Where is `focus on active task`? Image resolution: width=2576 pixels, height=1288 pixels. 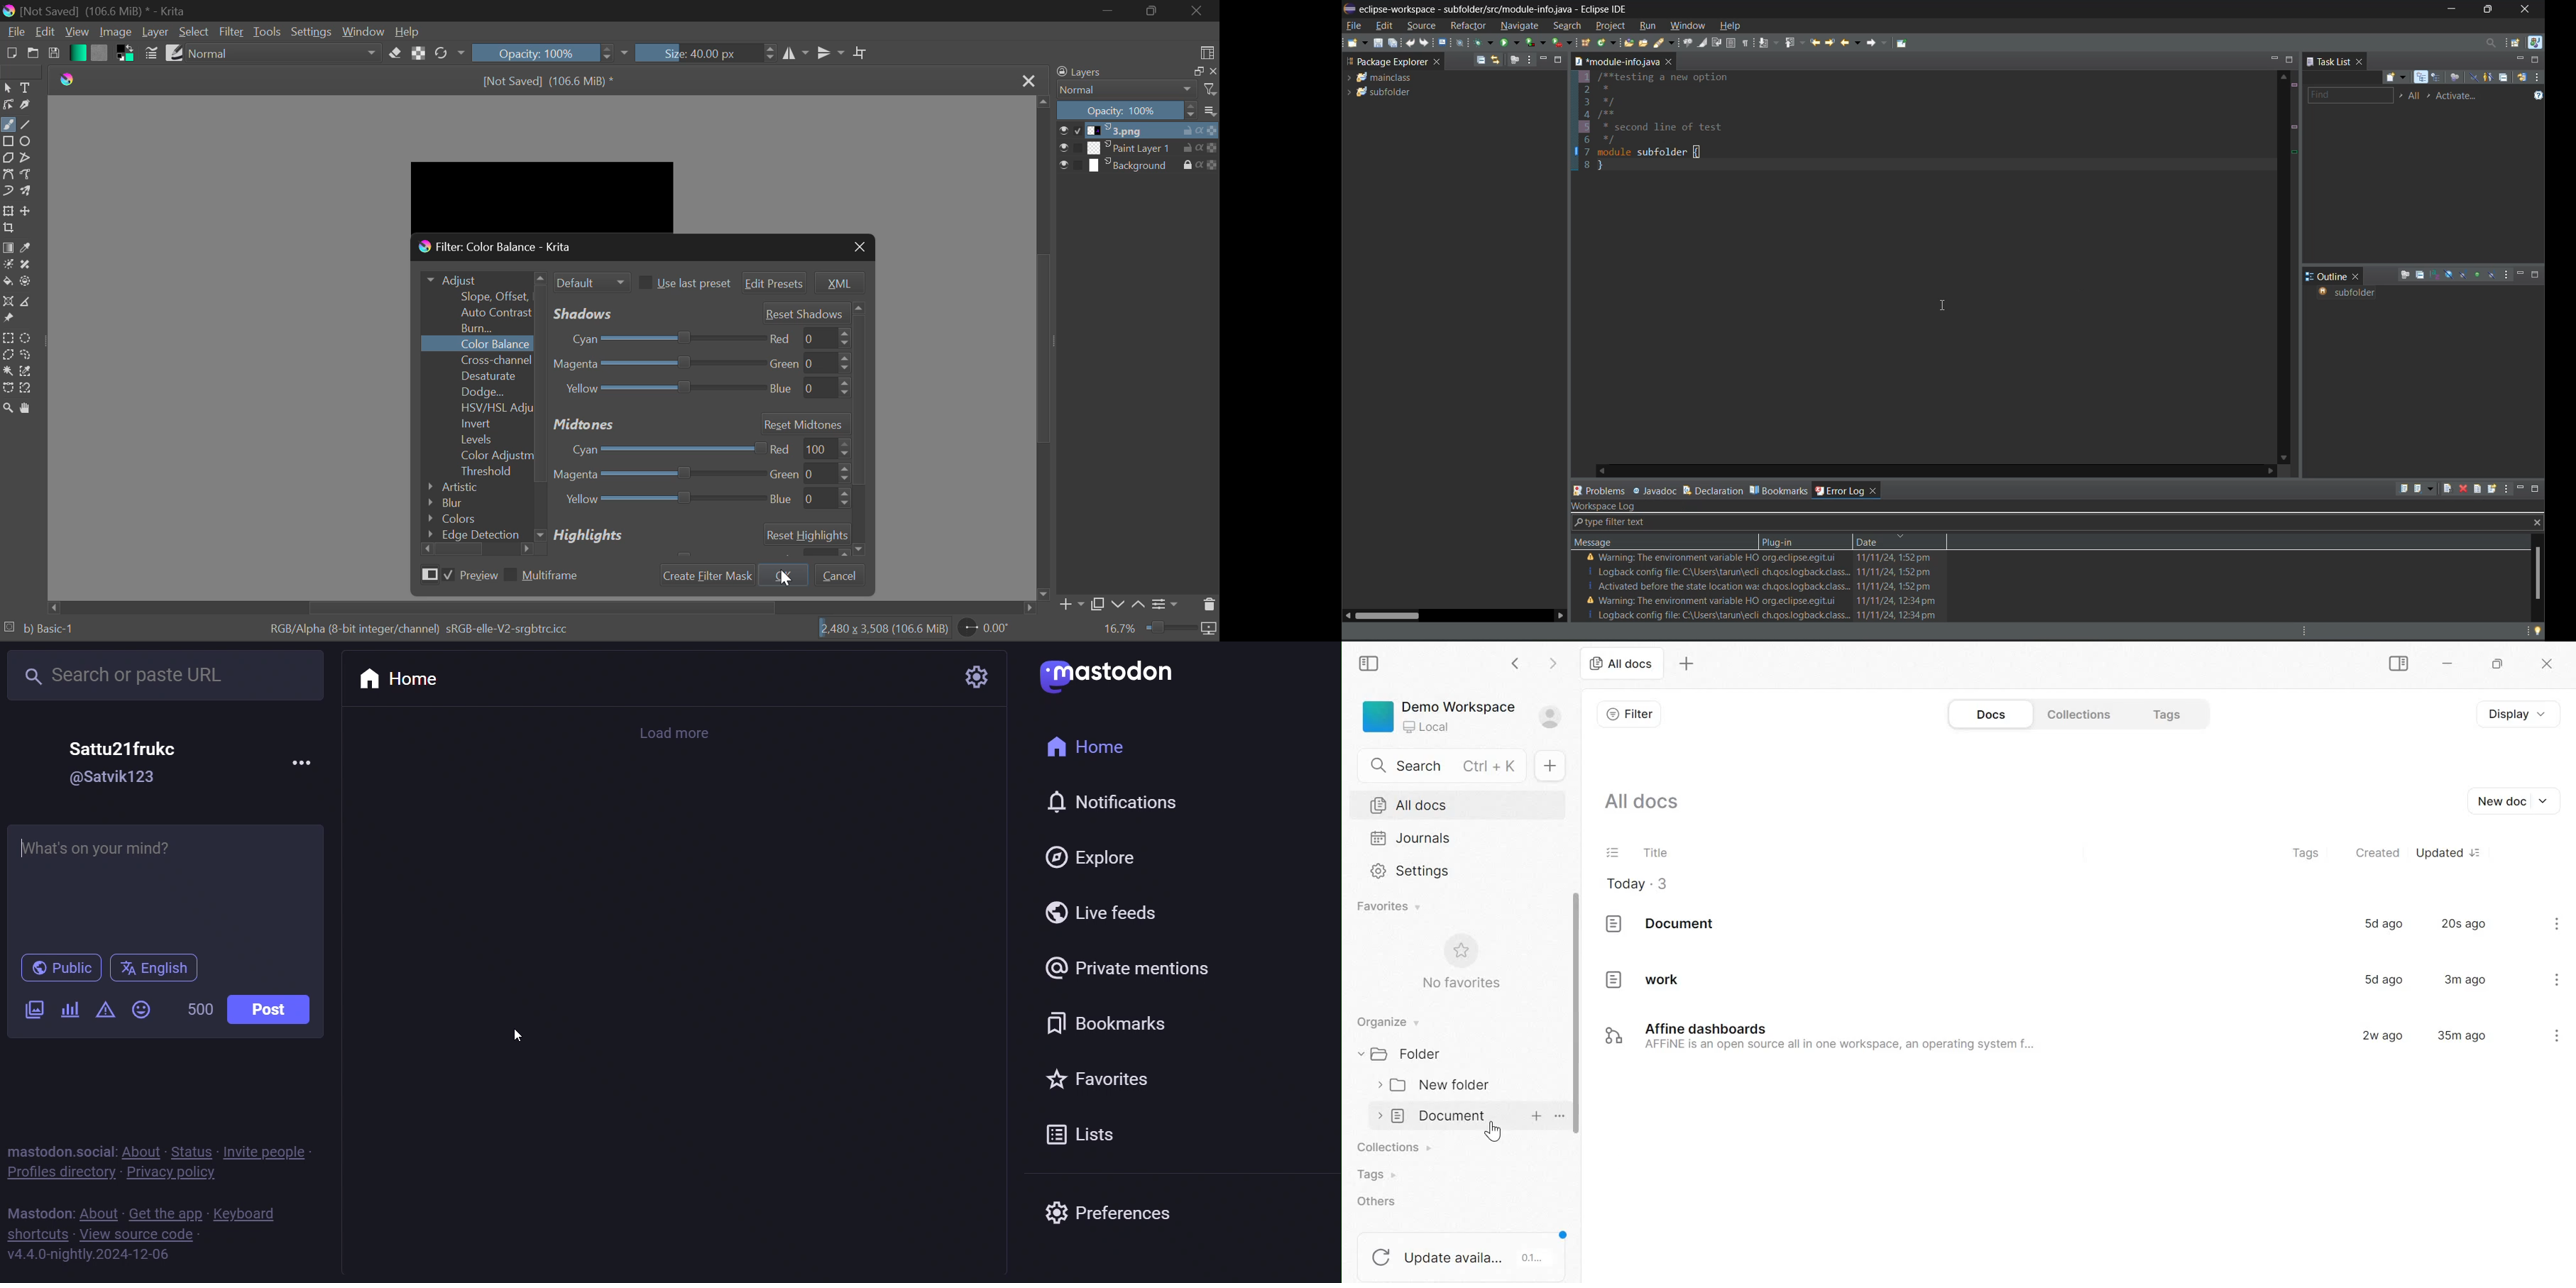
focus on active task is located at coordinates (2405, 276).